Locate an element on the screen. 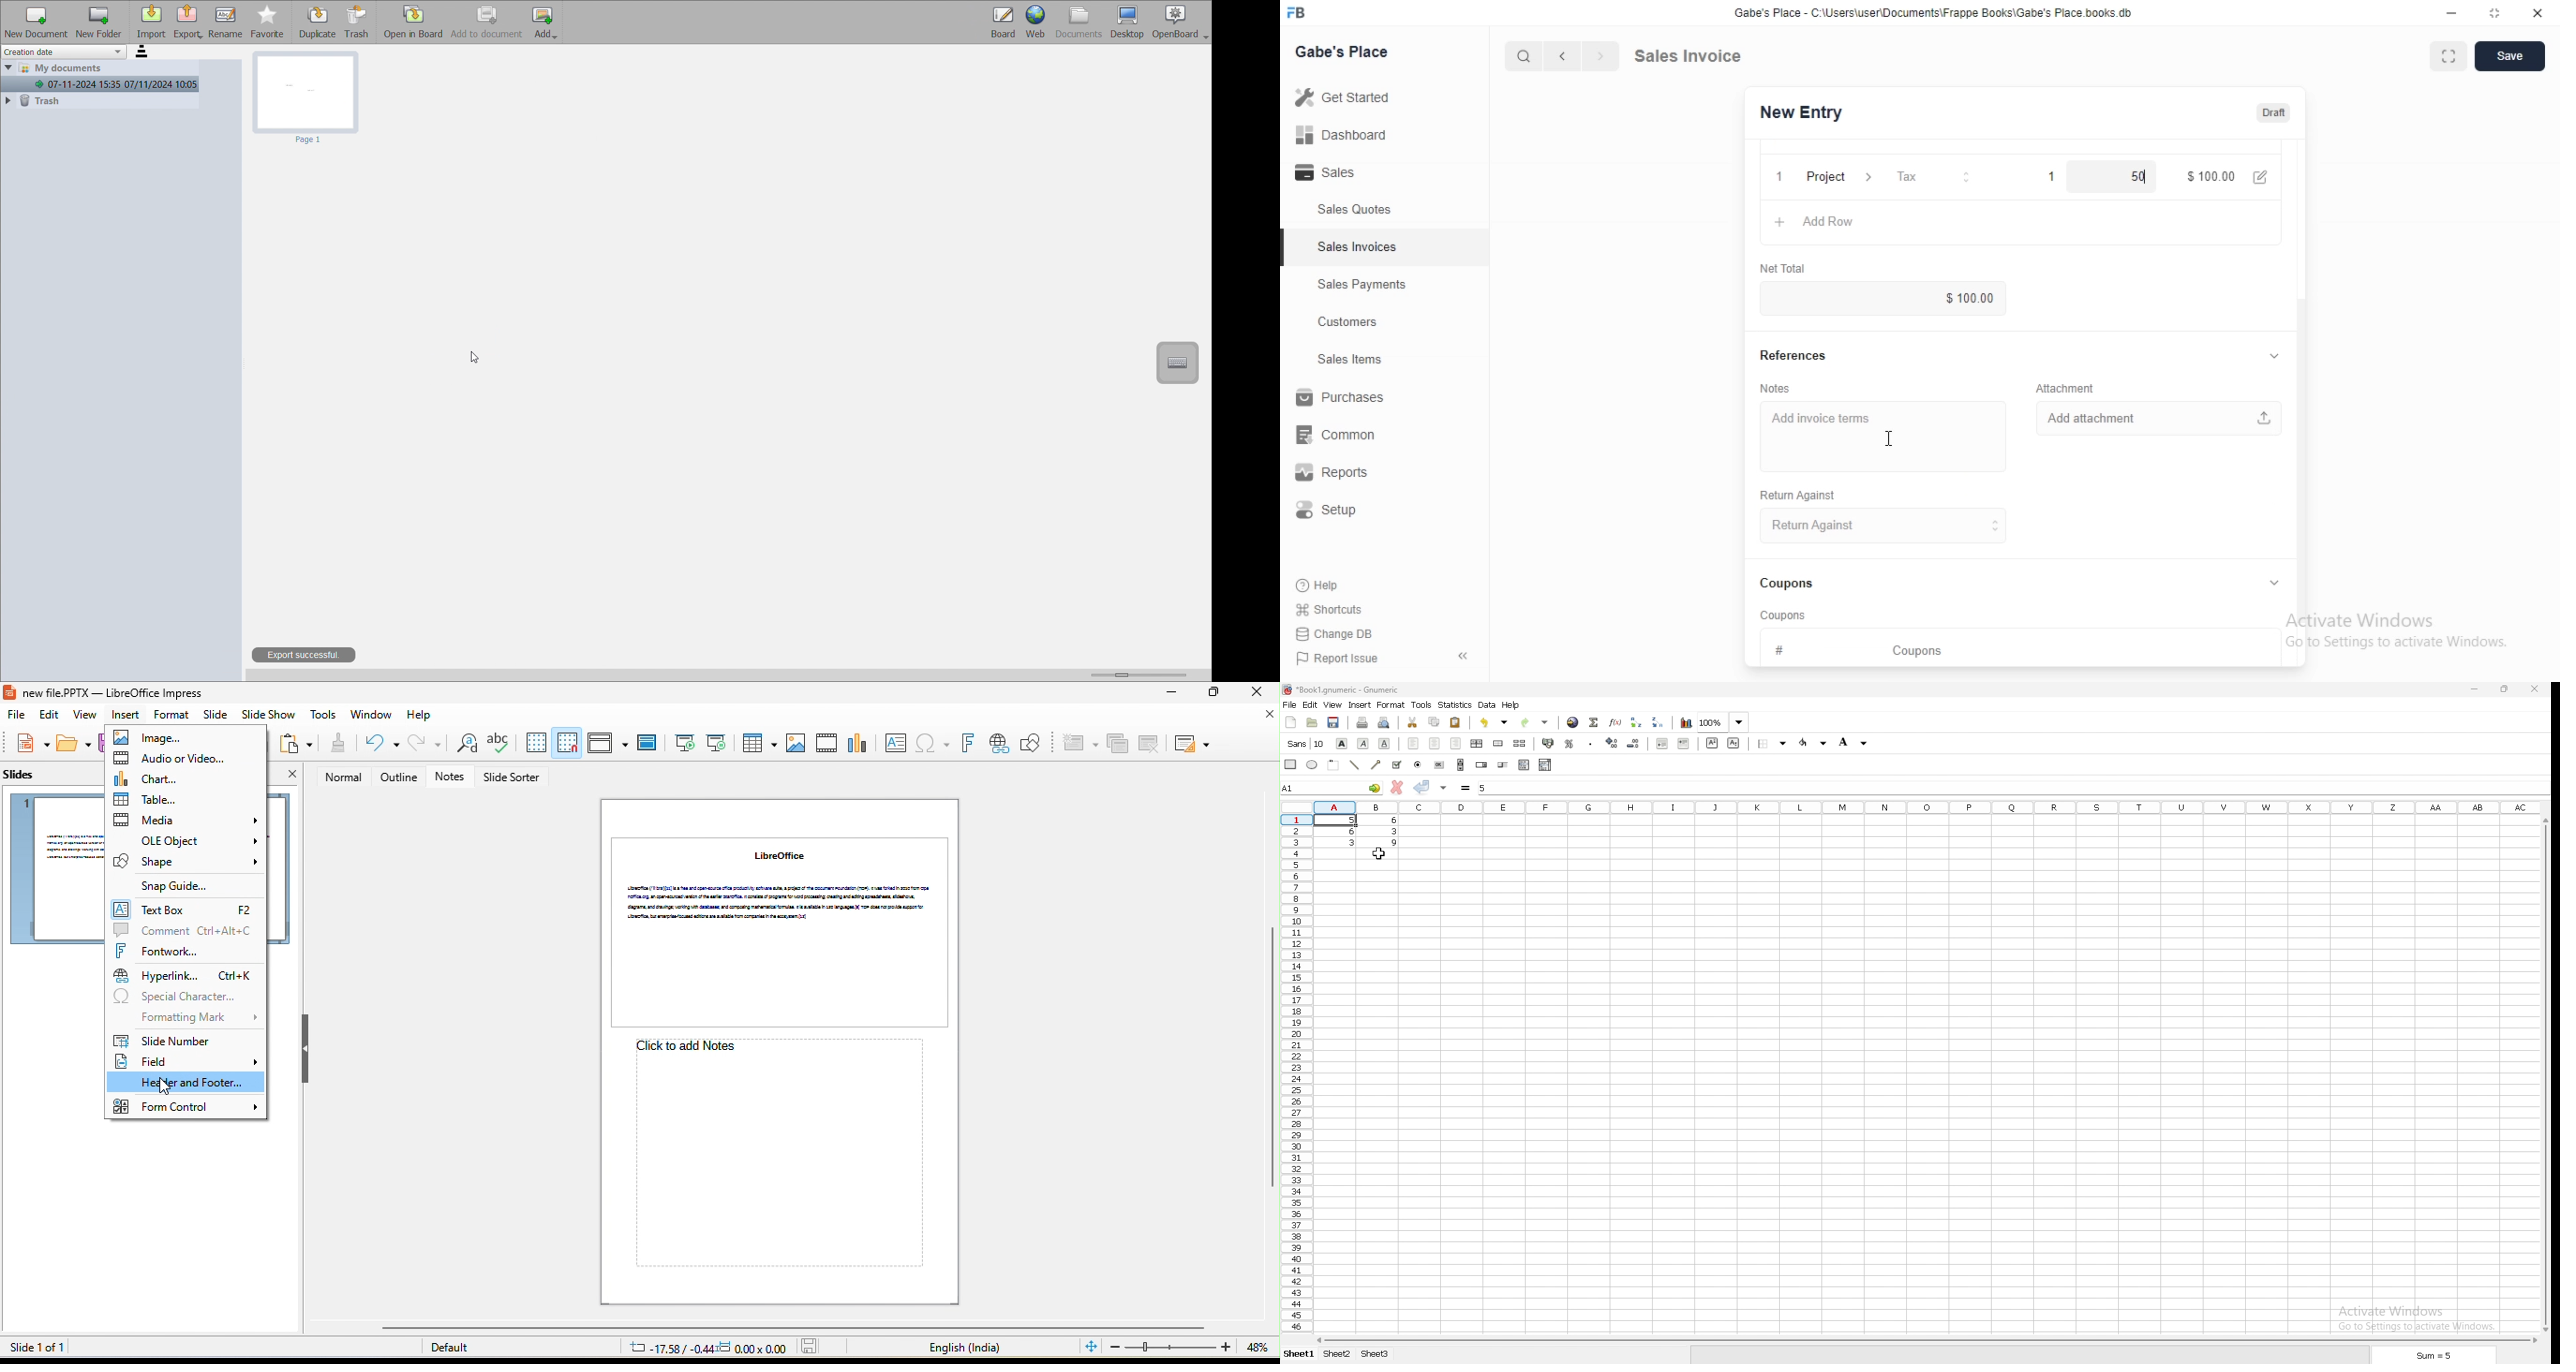  horizontal scrollbar is located at coordinates (792, 1328).